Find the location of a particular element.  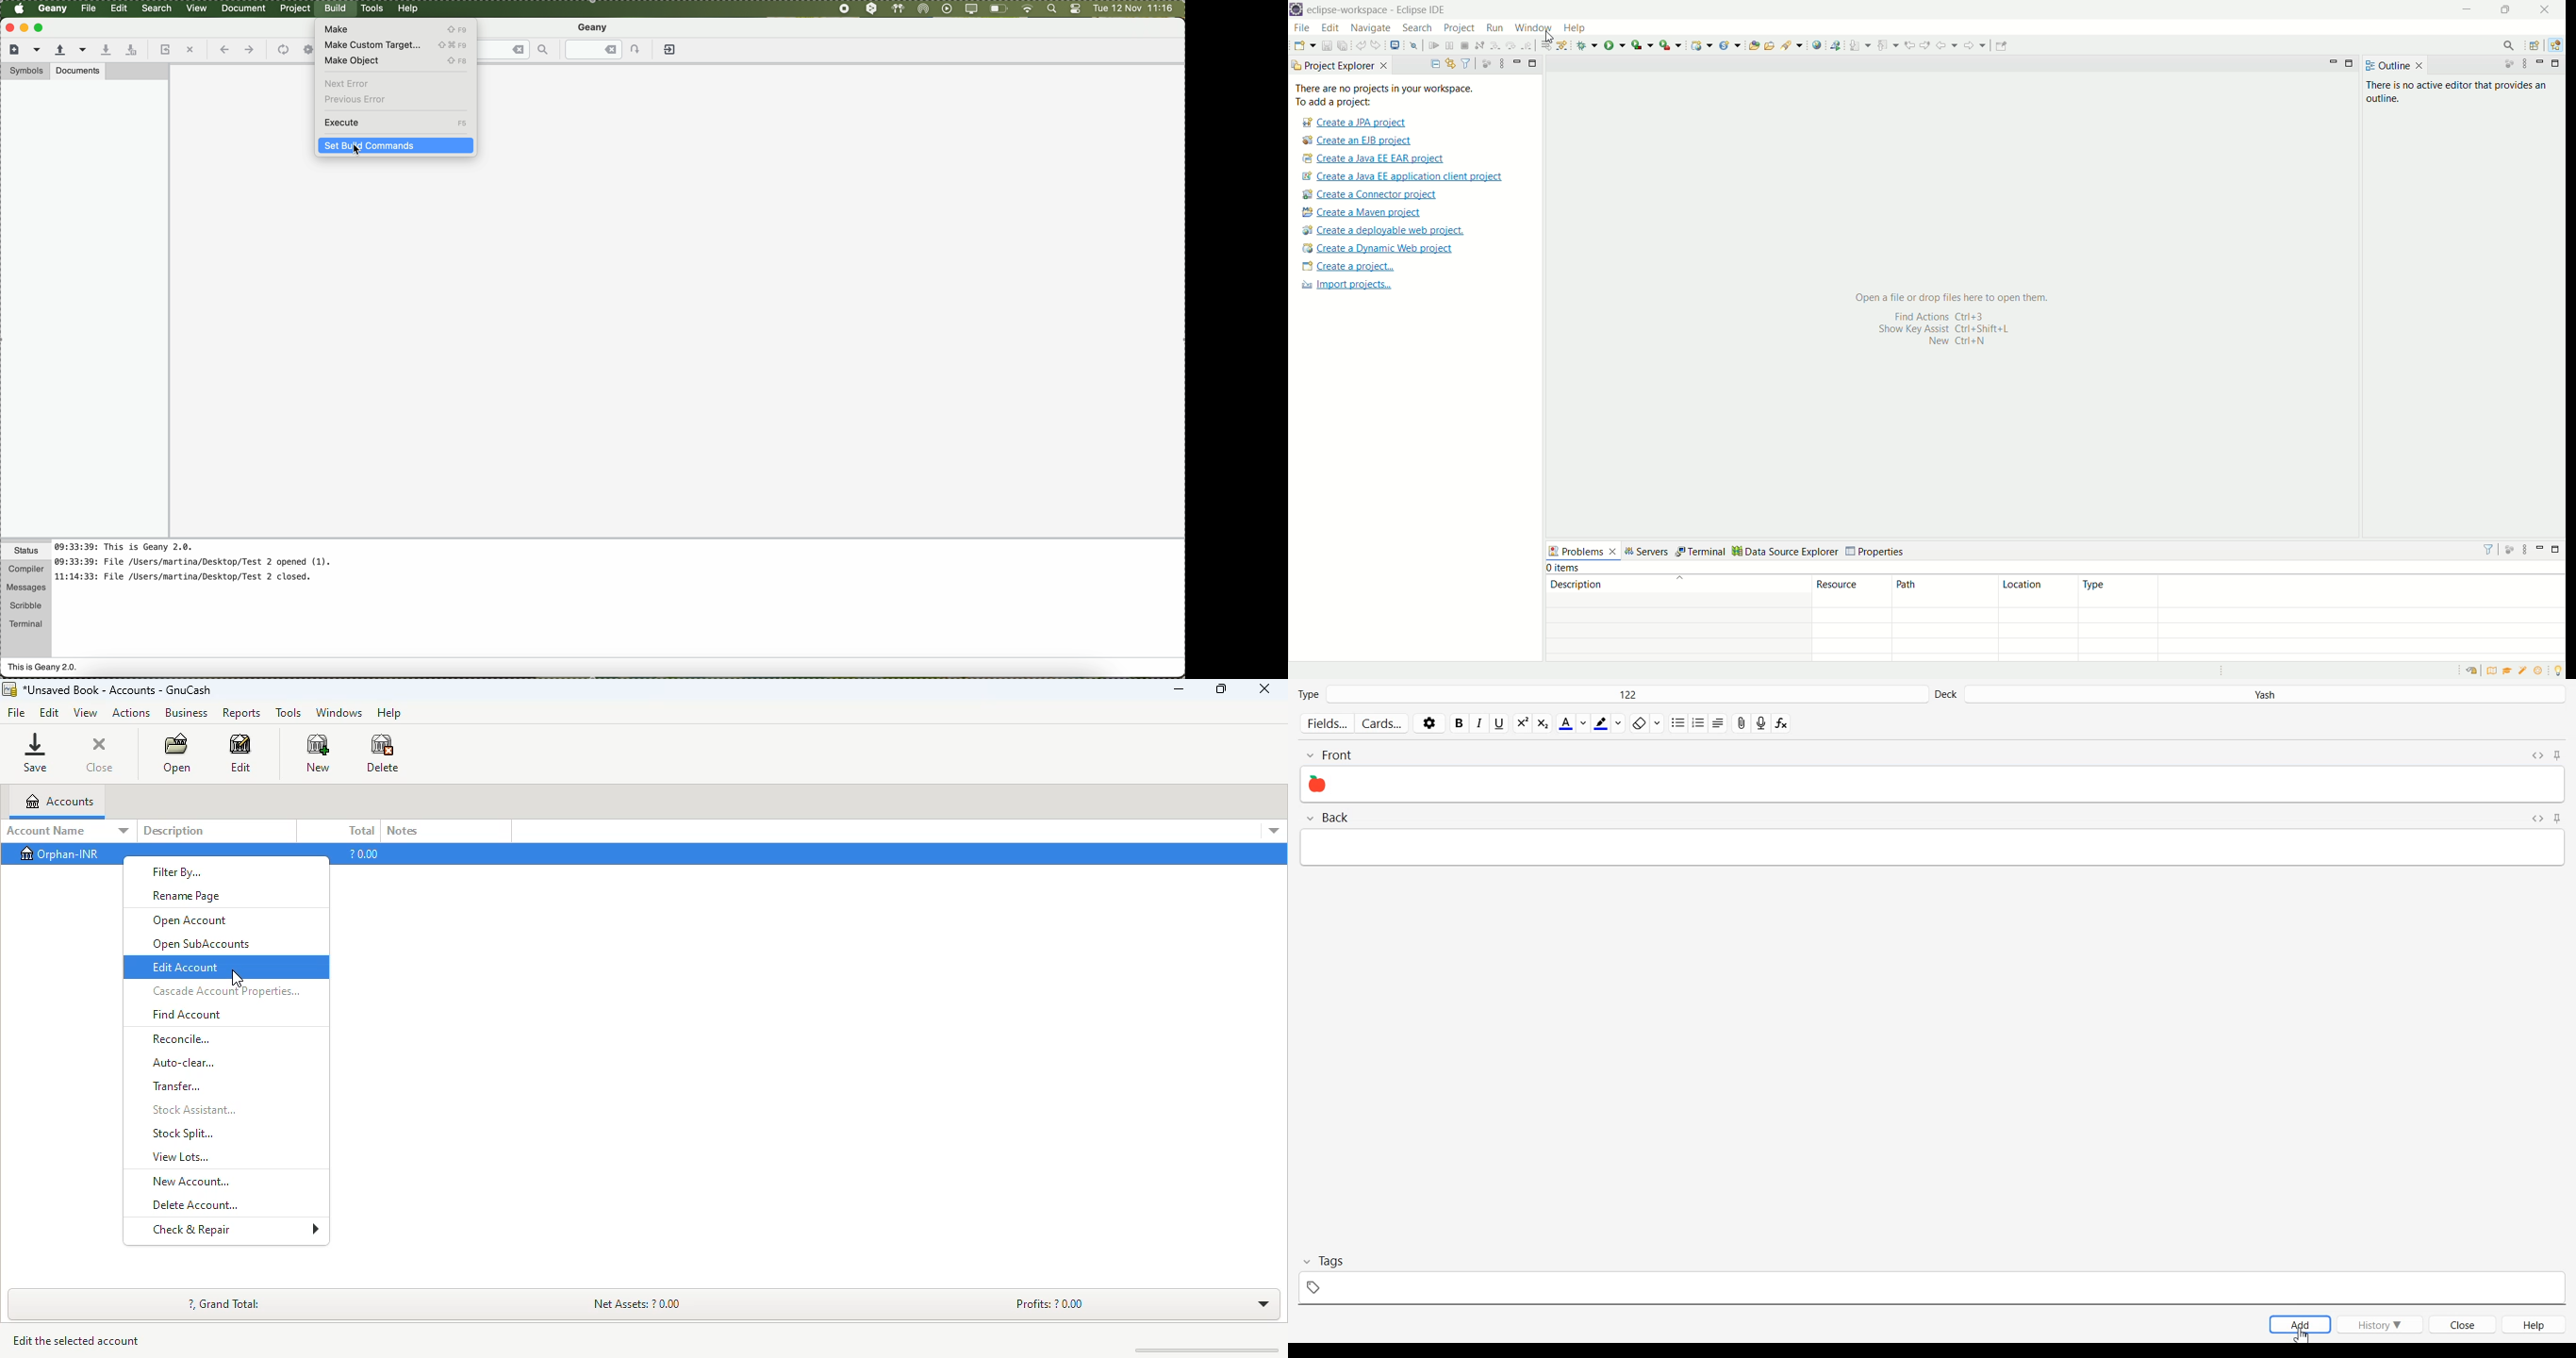

find account is located at coordinates (186, 1015).